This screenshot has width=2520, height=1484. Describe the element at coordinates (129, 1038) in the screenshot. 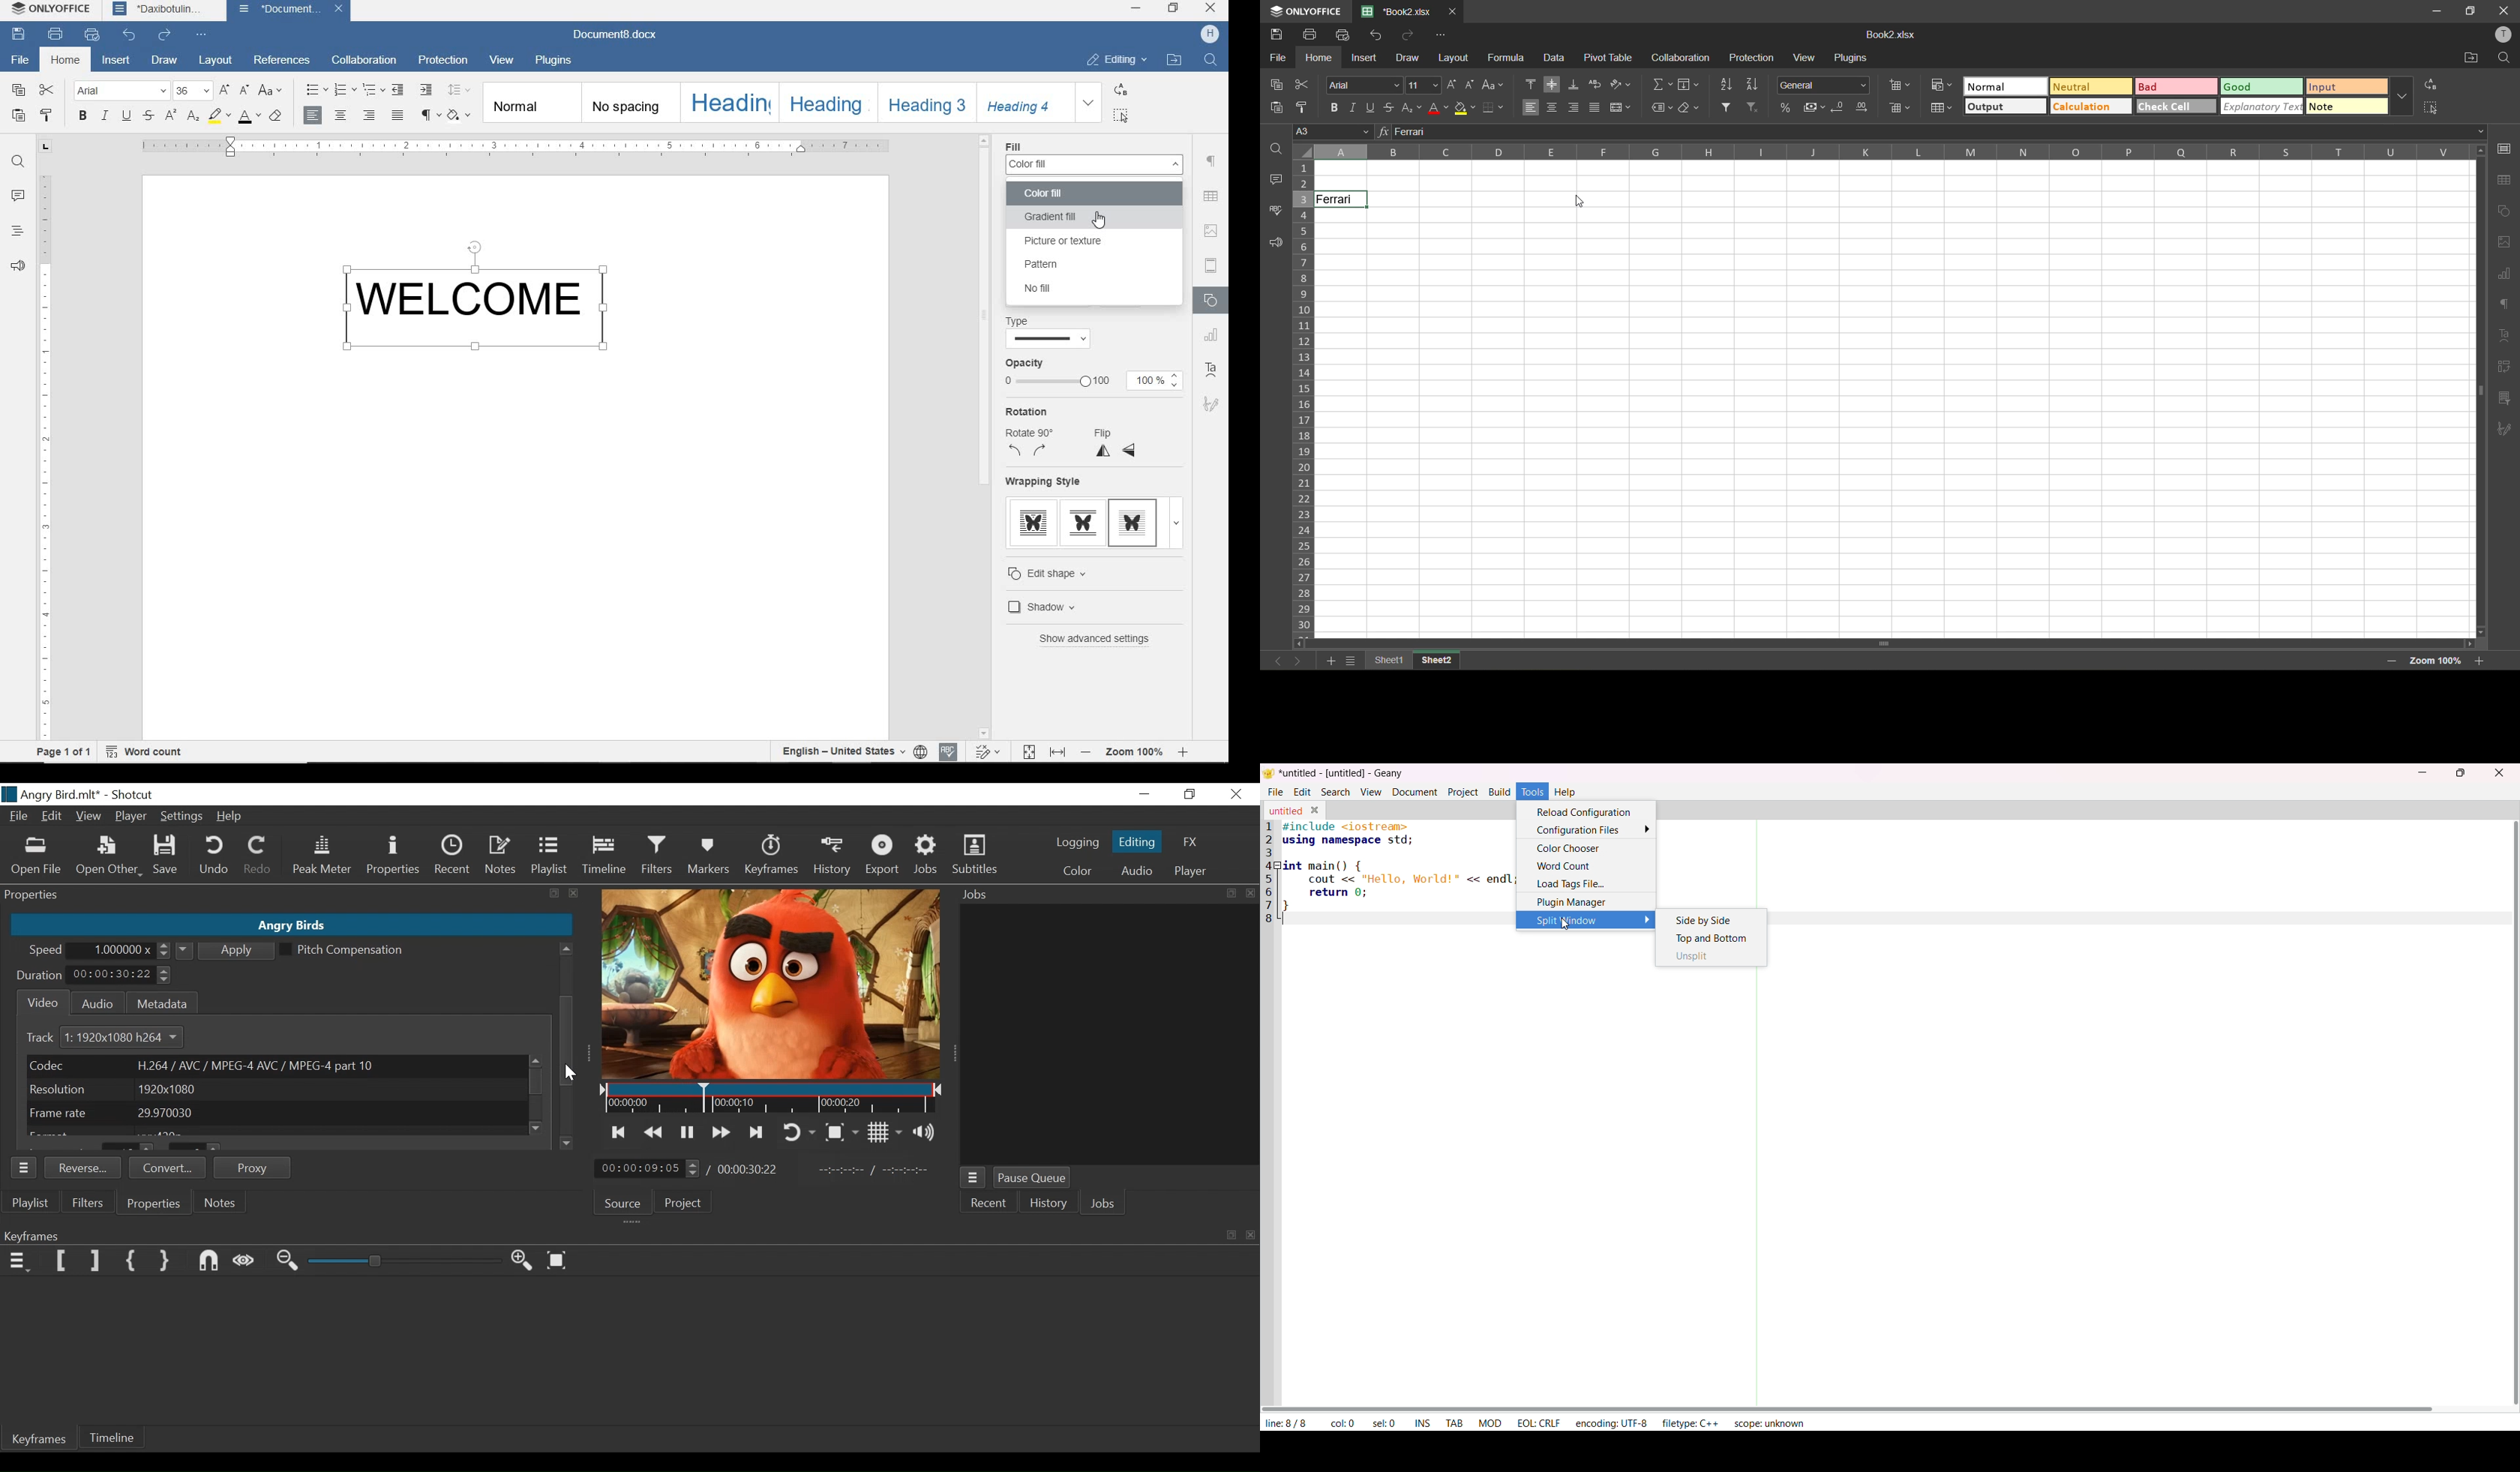

I see `Track Size` at that location.